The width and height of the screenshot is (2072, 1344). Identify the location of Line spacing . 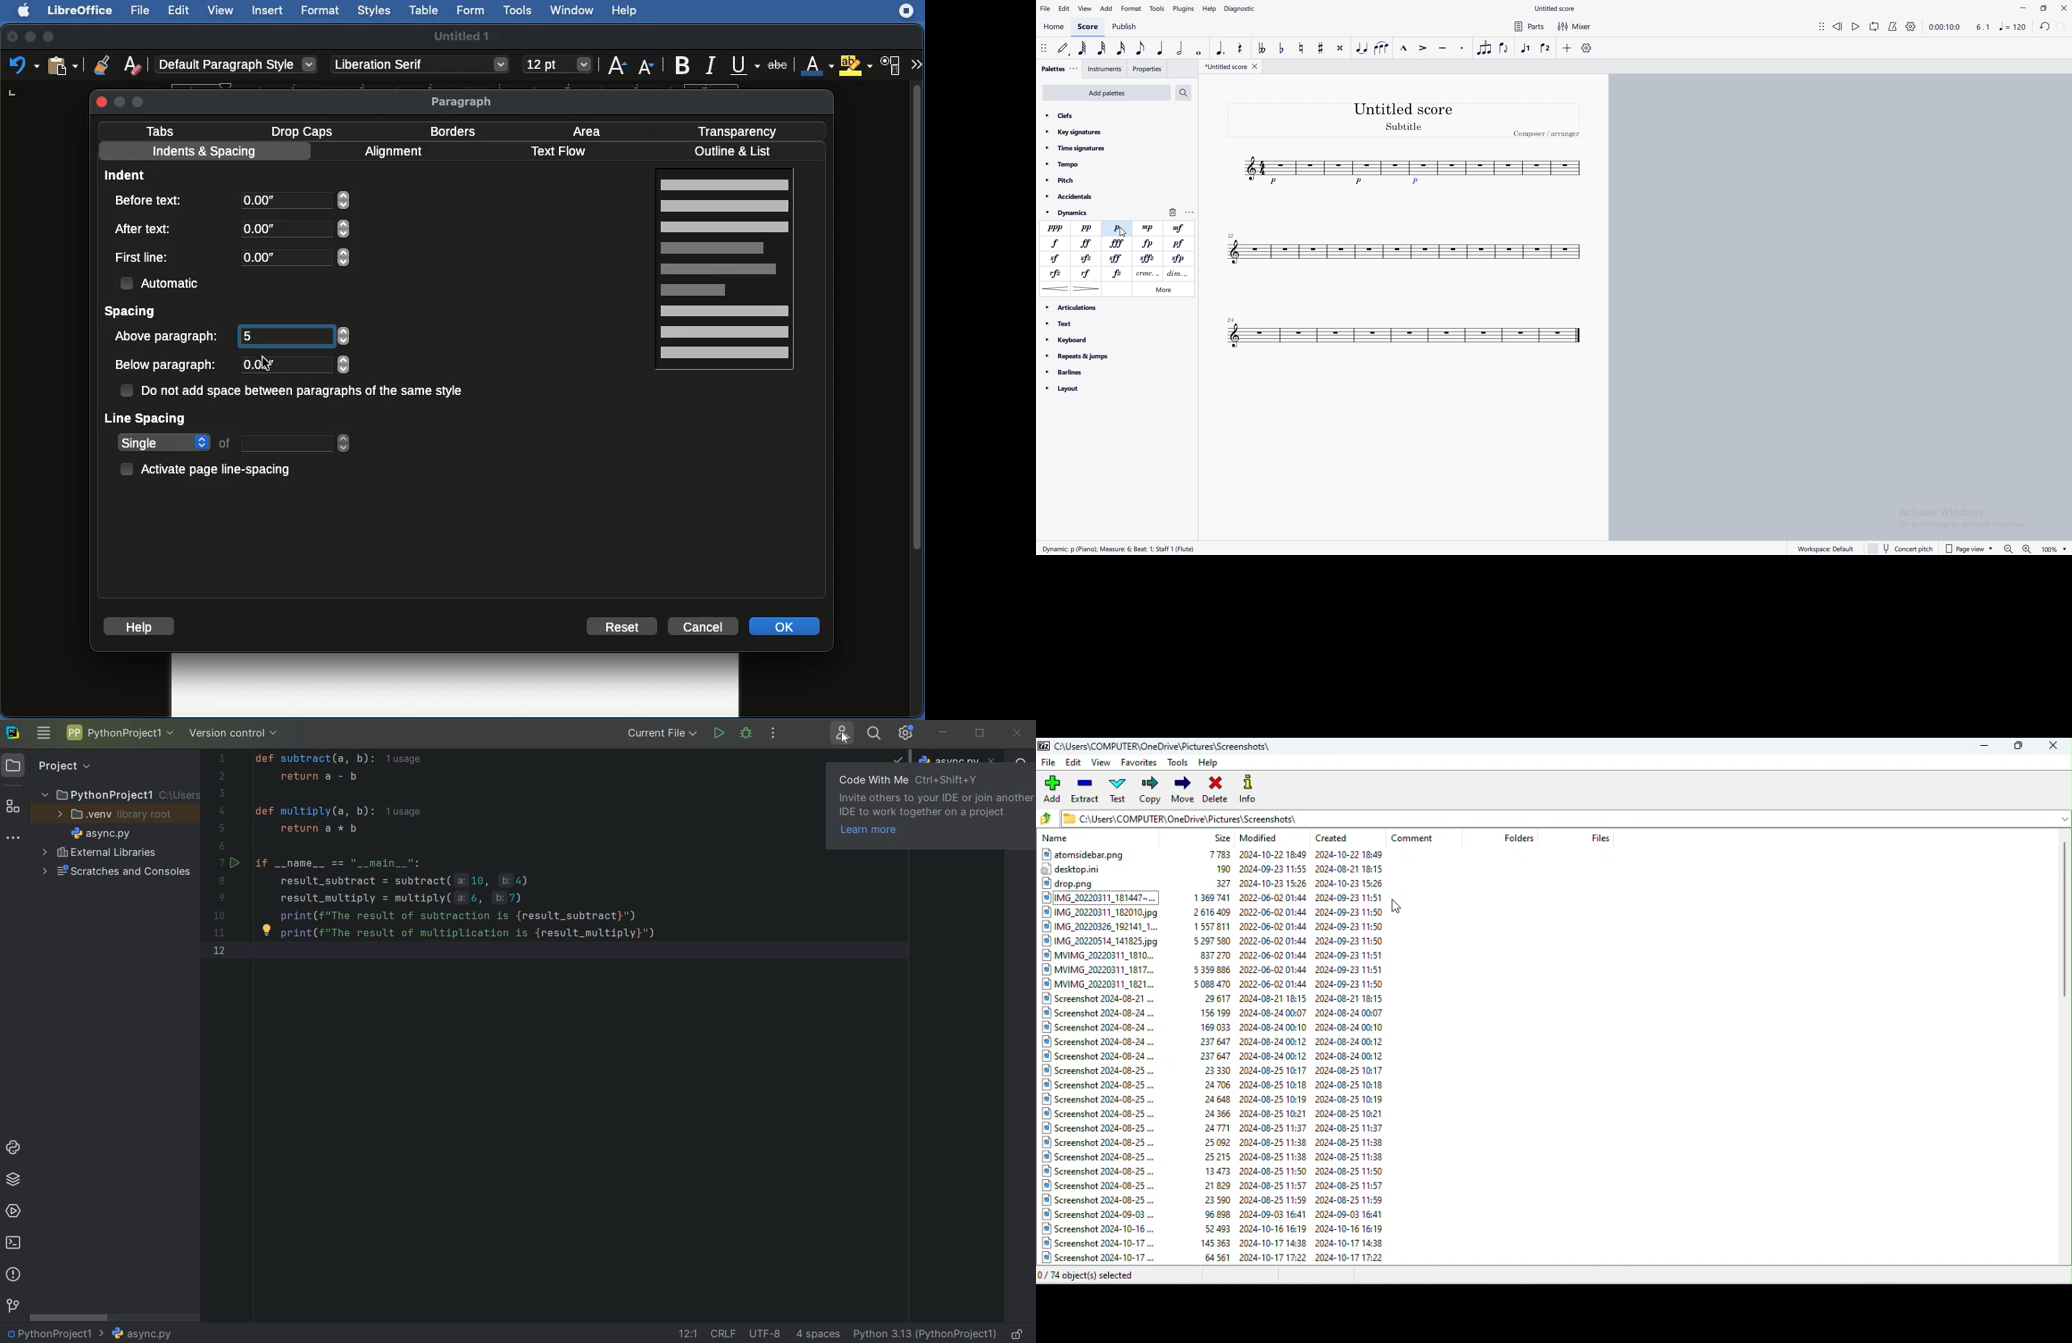
(147, 417).